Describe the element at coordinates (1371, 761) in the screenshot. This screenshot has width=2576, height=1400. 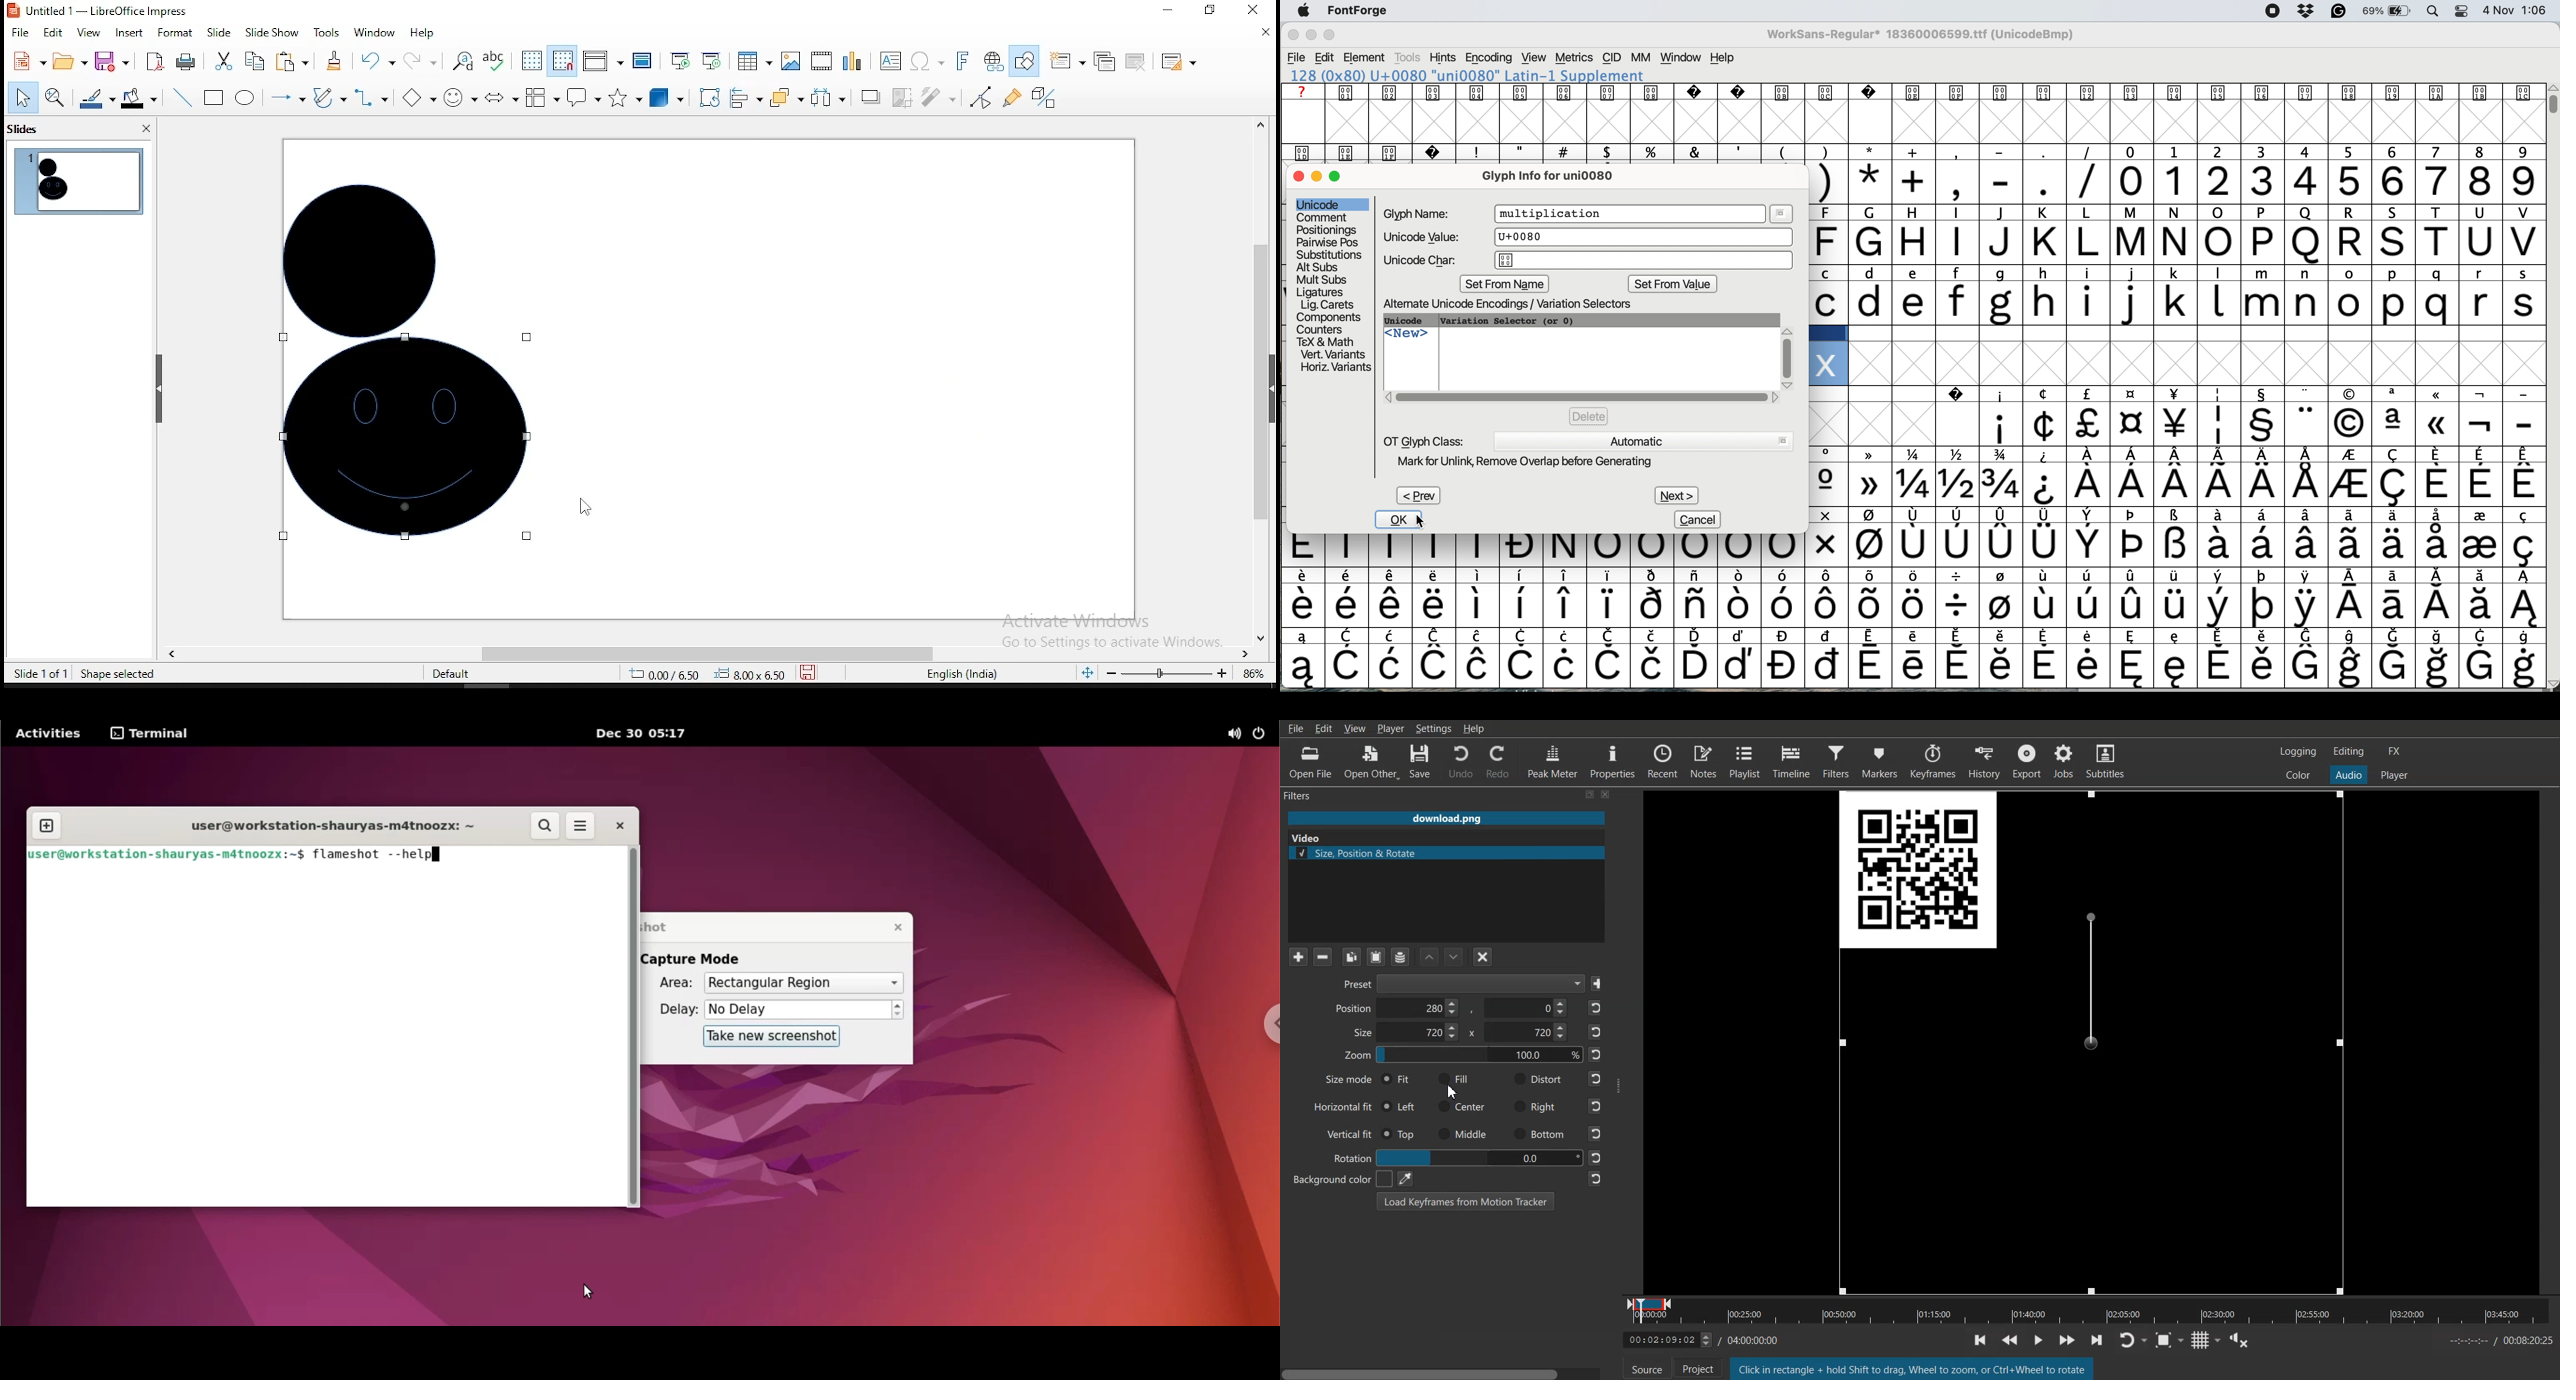
I see `Open Other` at that location.